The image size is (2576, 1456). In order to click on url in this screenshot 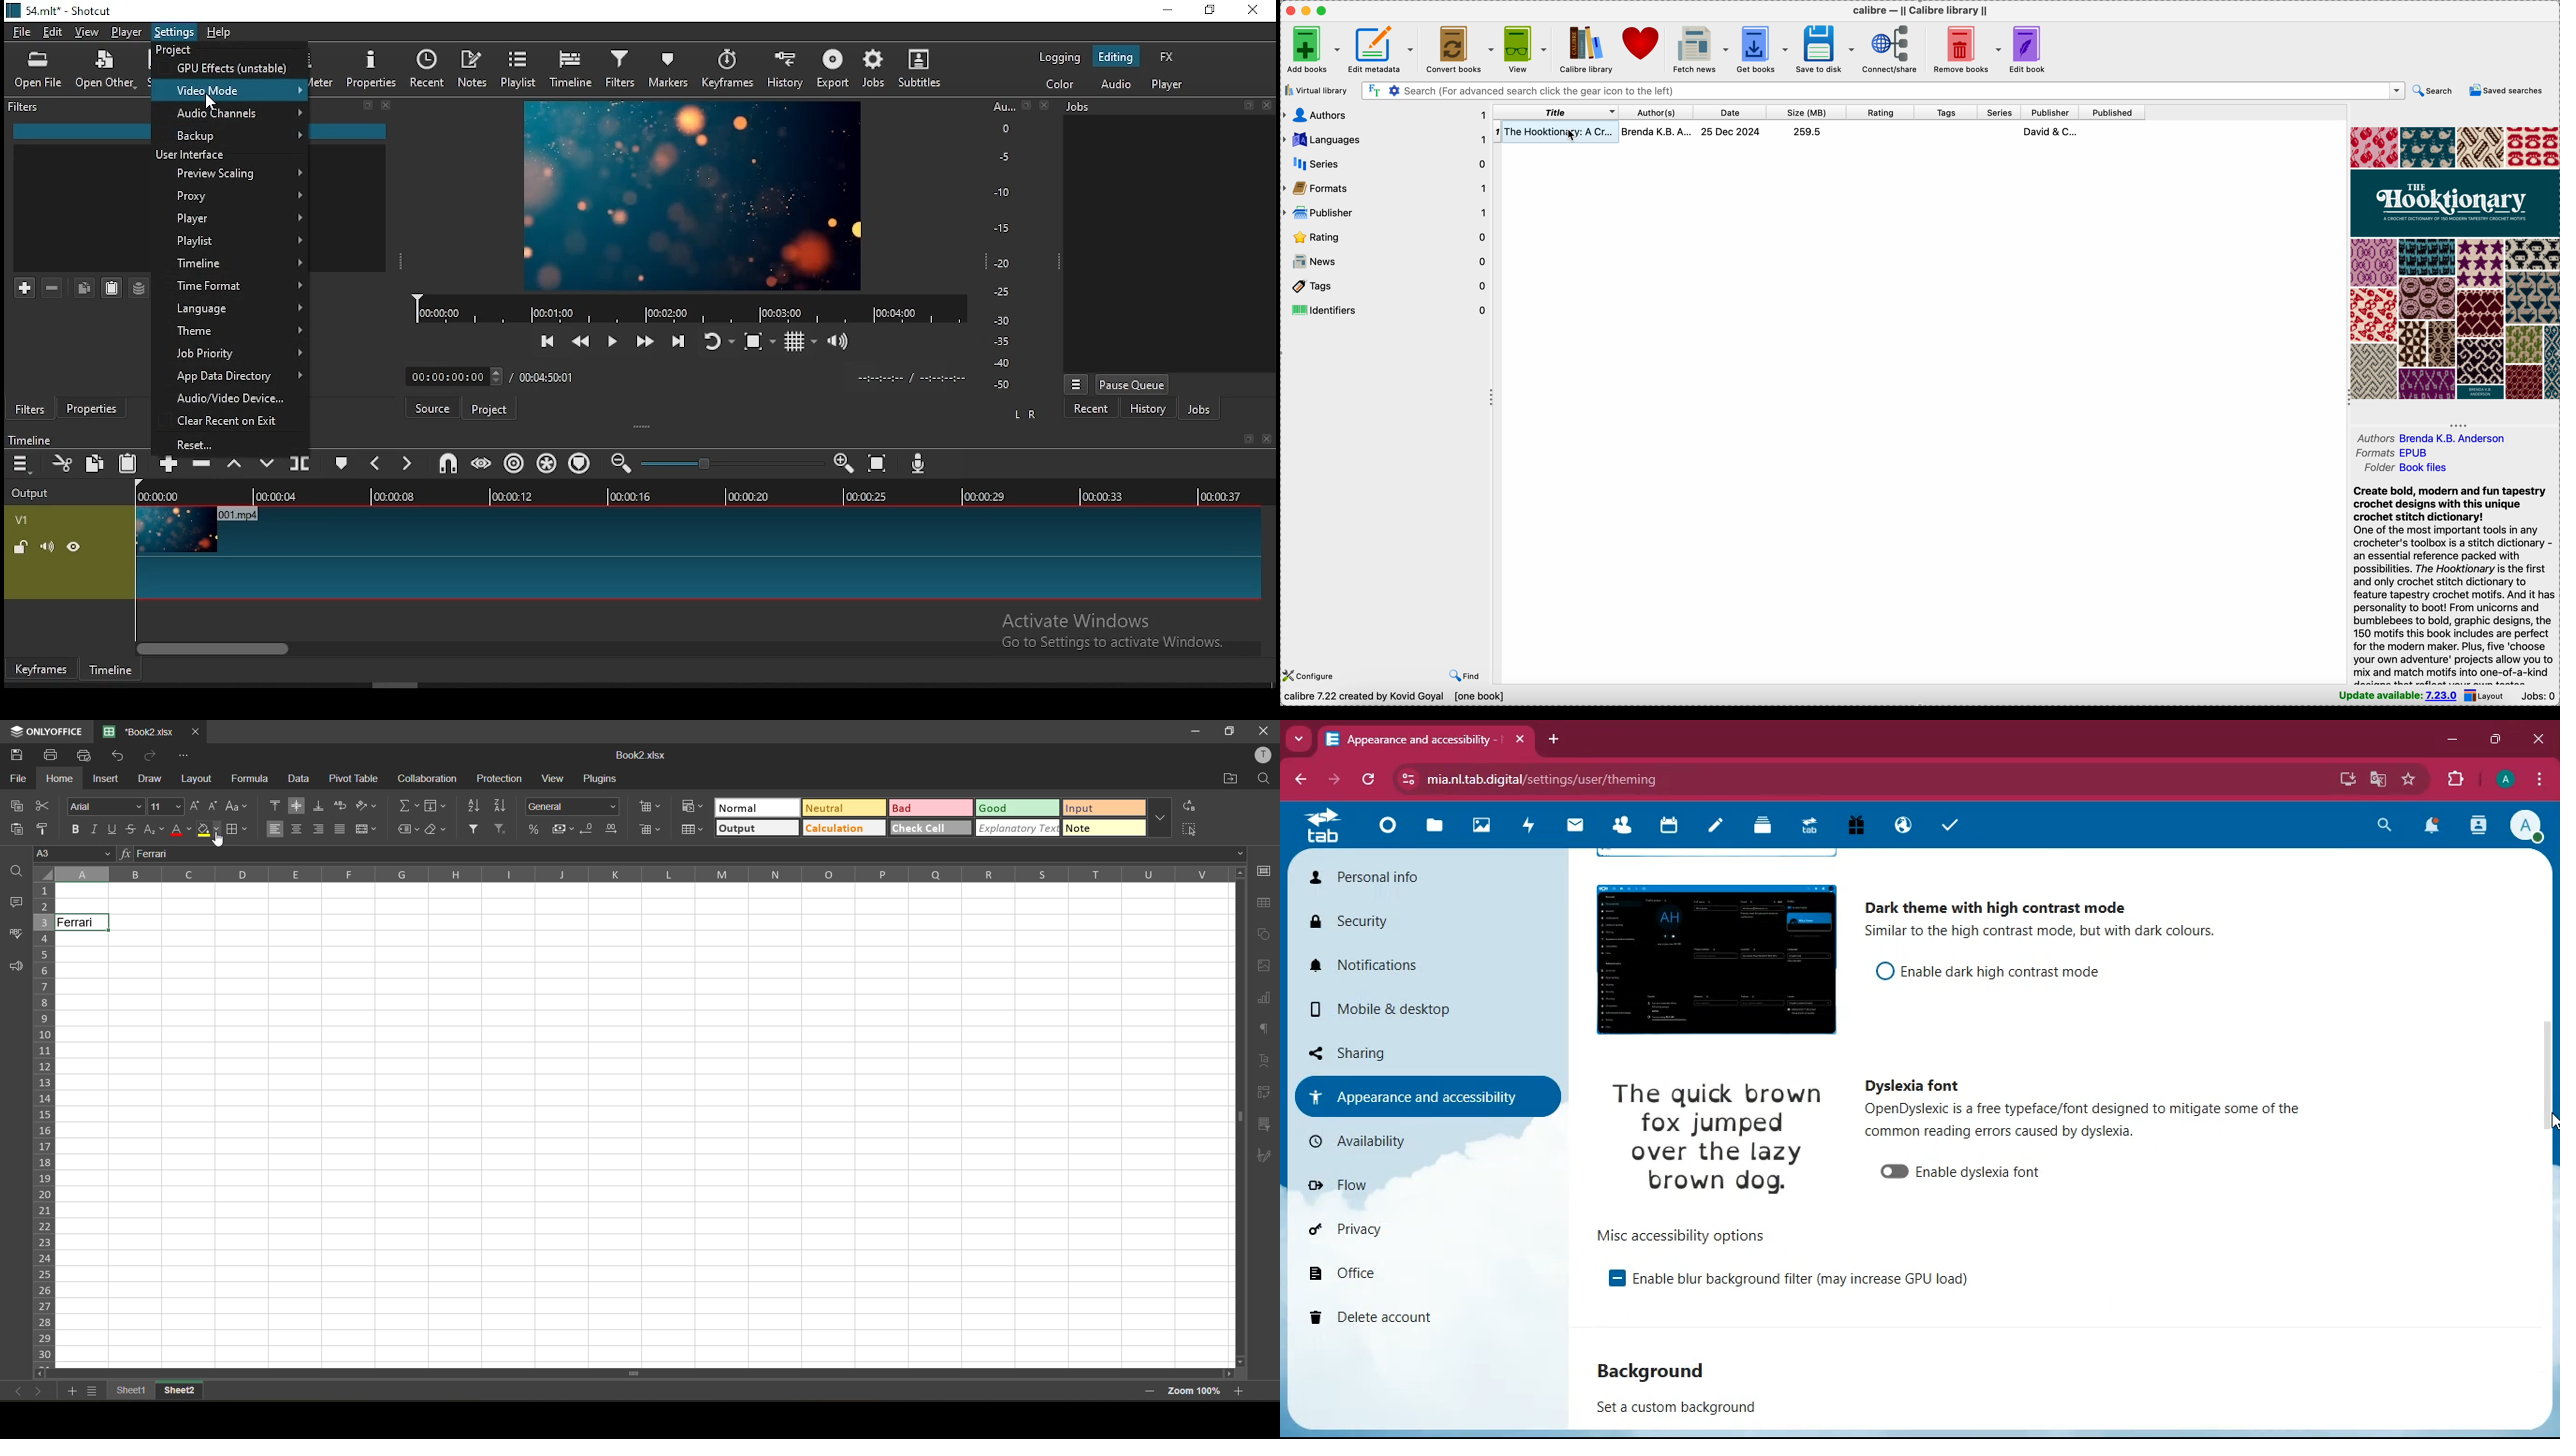, I will do `click(1544, 779)`.